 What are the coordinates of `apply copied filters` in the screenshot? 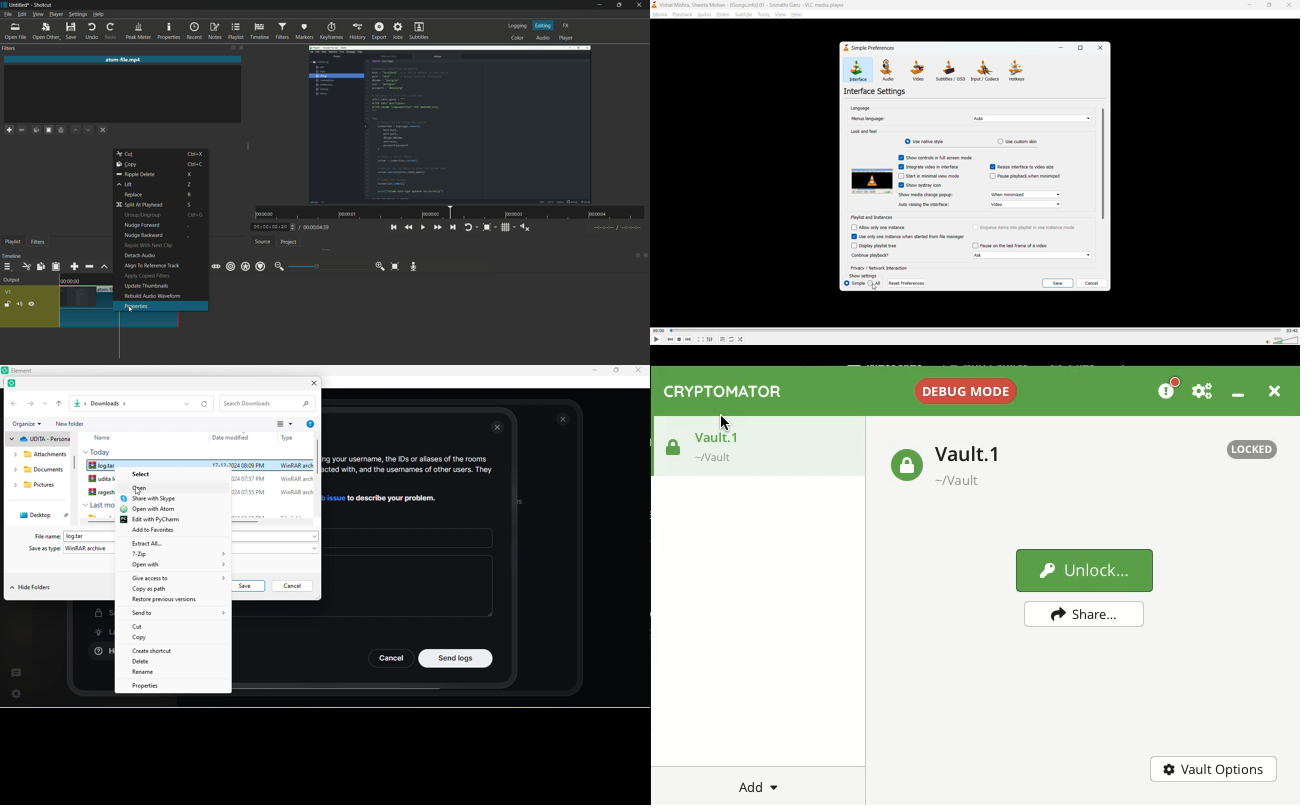 It's located at (148, 276).